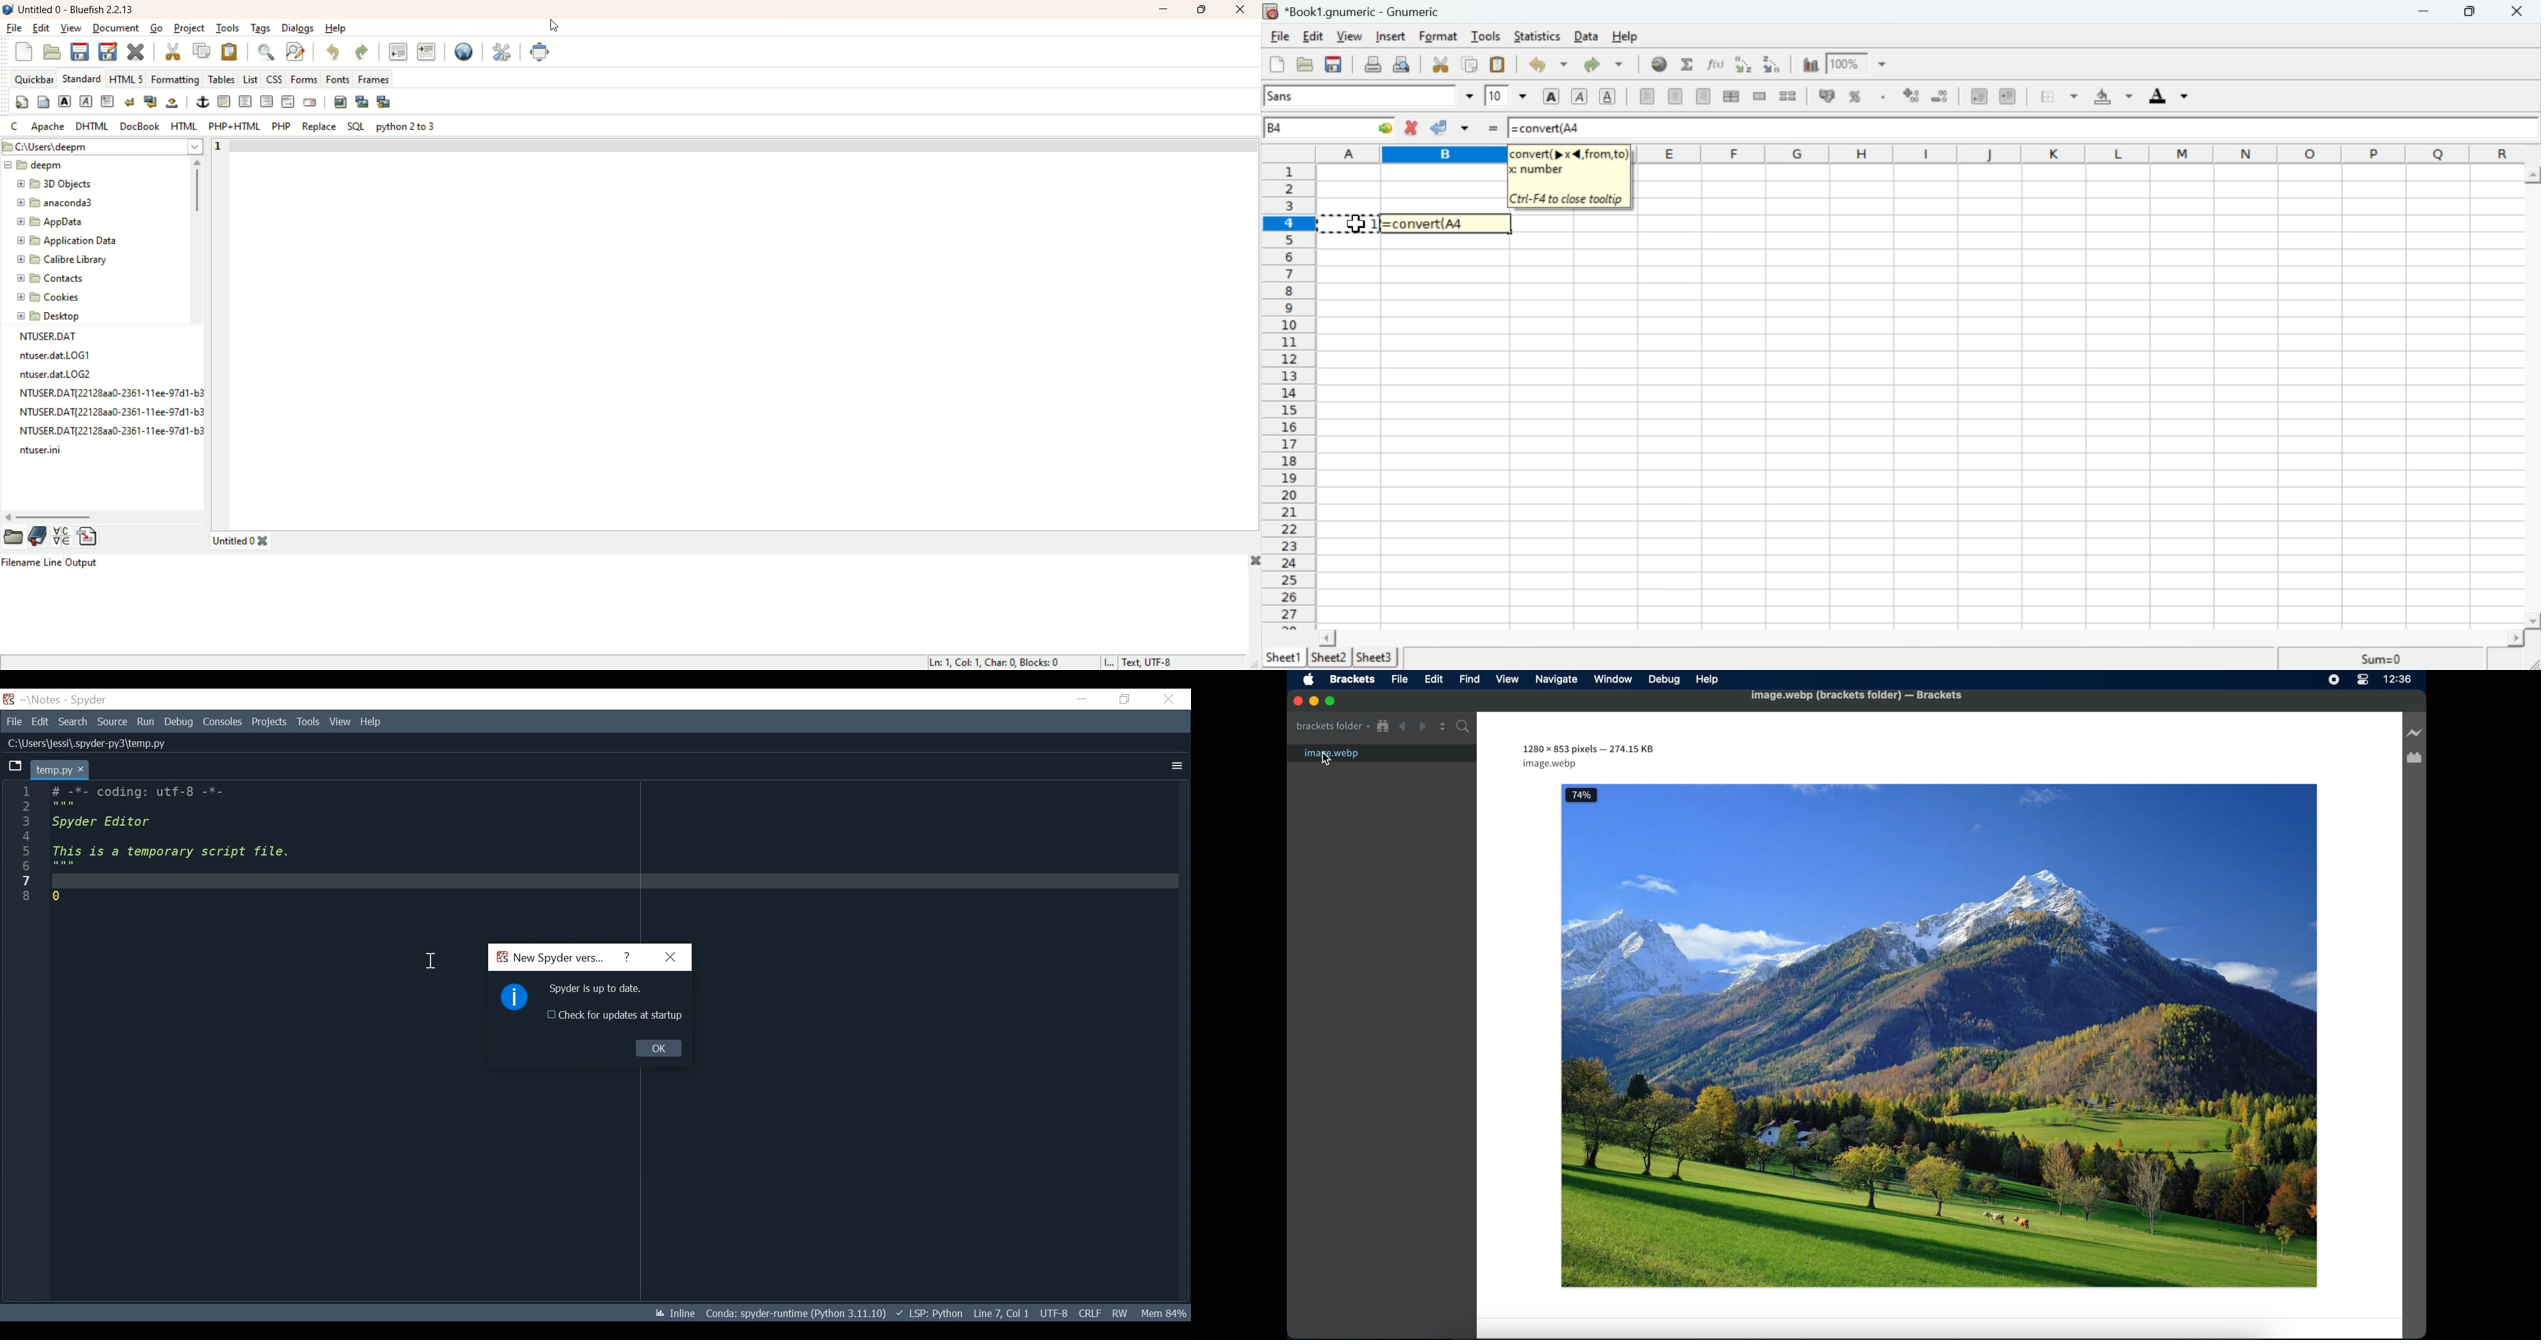 Image resolution: width=2548 pixels, height=1344 pixels. Describe the element at coordinates (1391, 36) in the screenshot. I see `Insert` at that location.